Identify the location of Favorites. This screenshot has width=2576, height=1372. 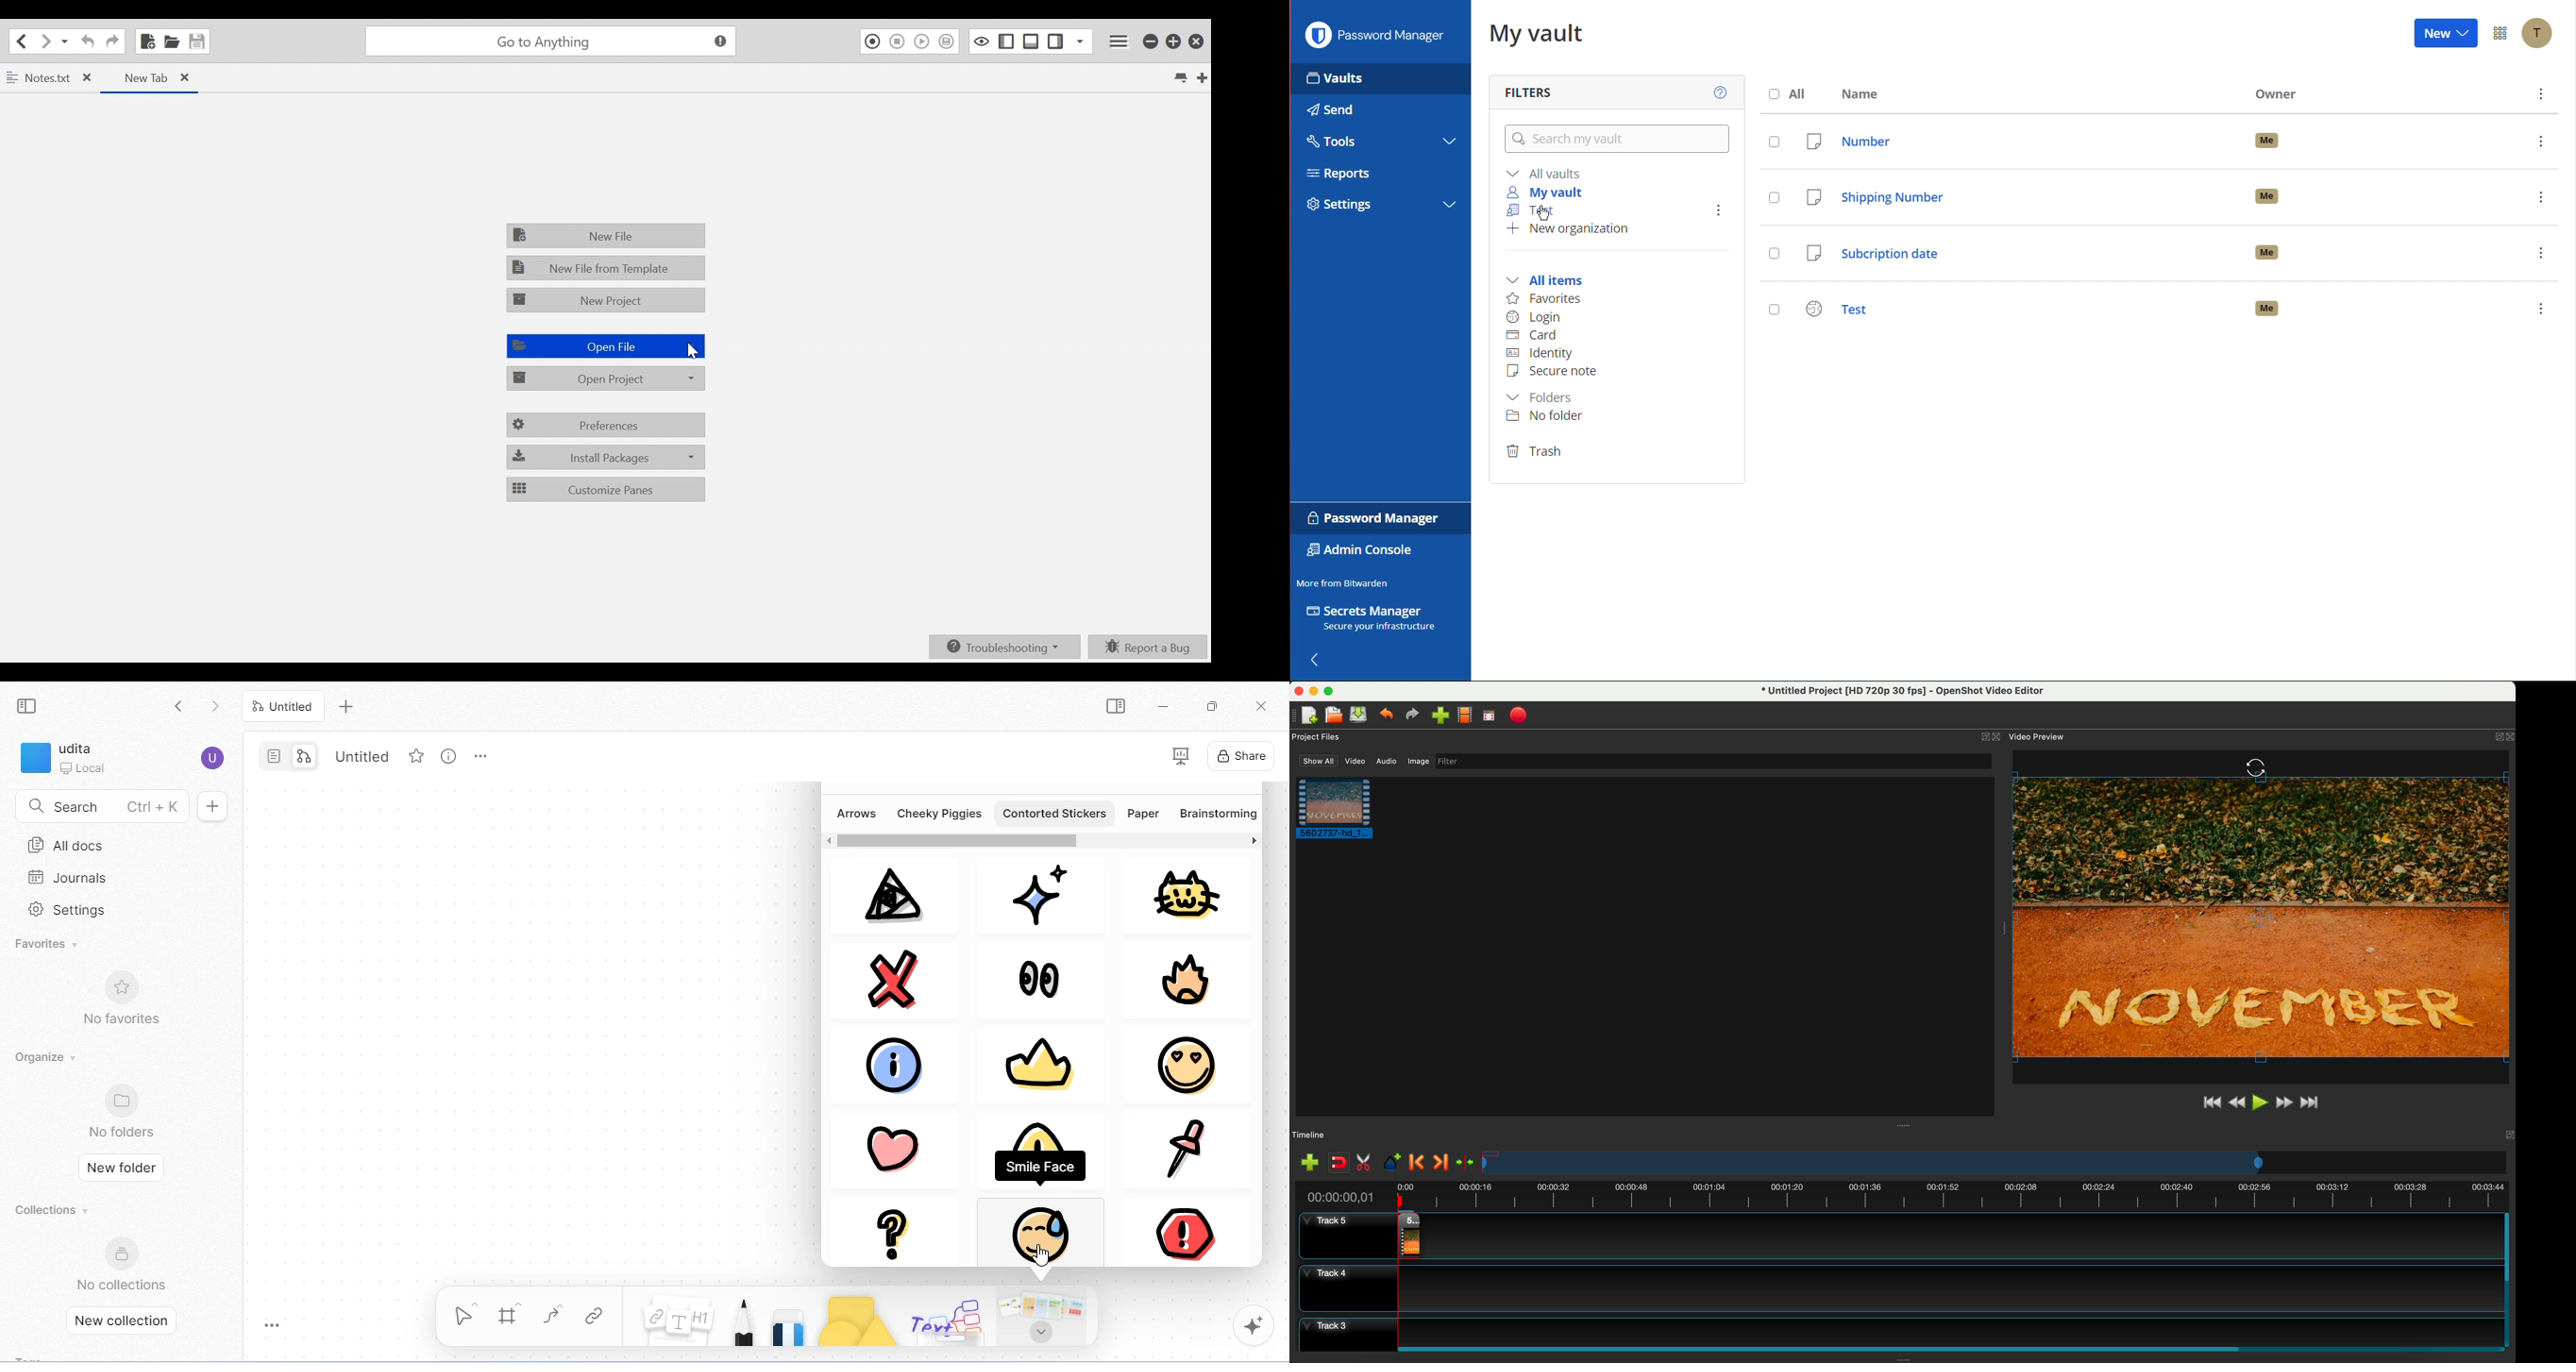
(1543, 299).